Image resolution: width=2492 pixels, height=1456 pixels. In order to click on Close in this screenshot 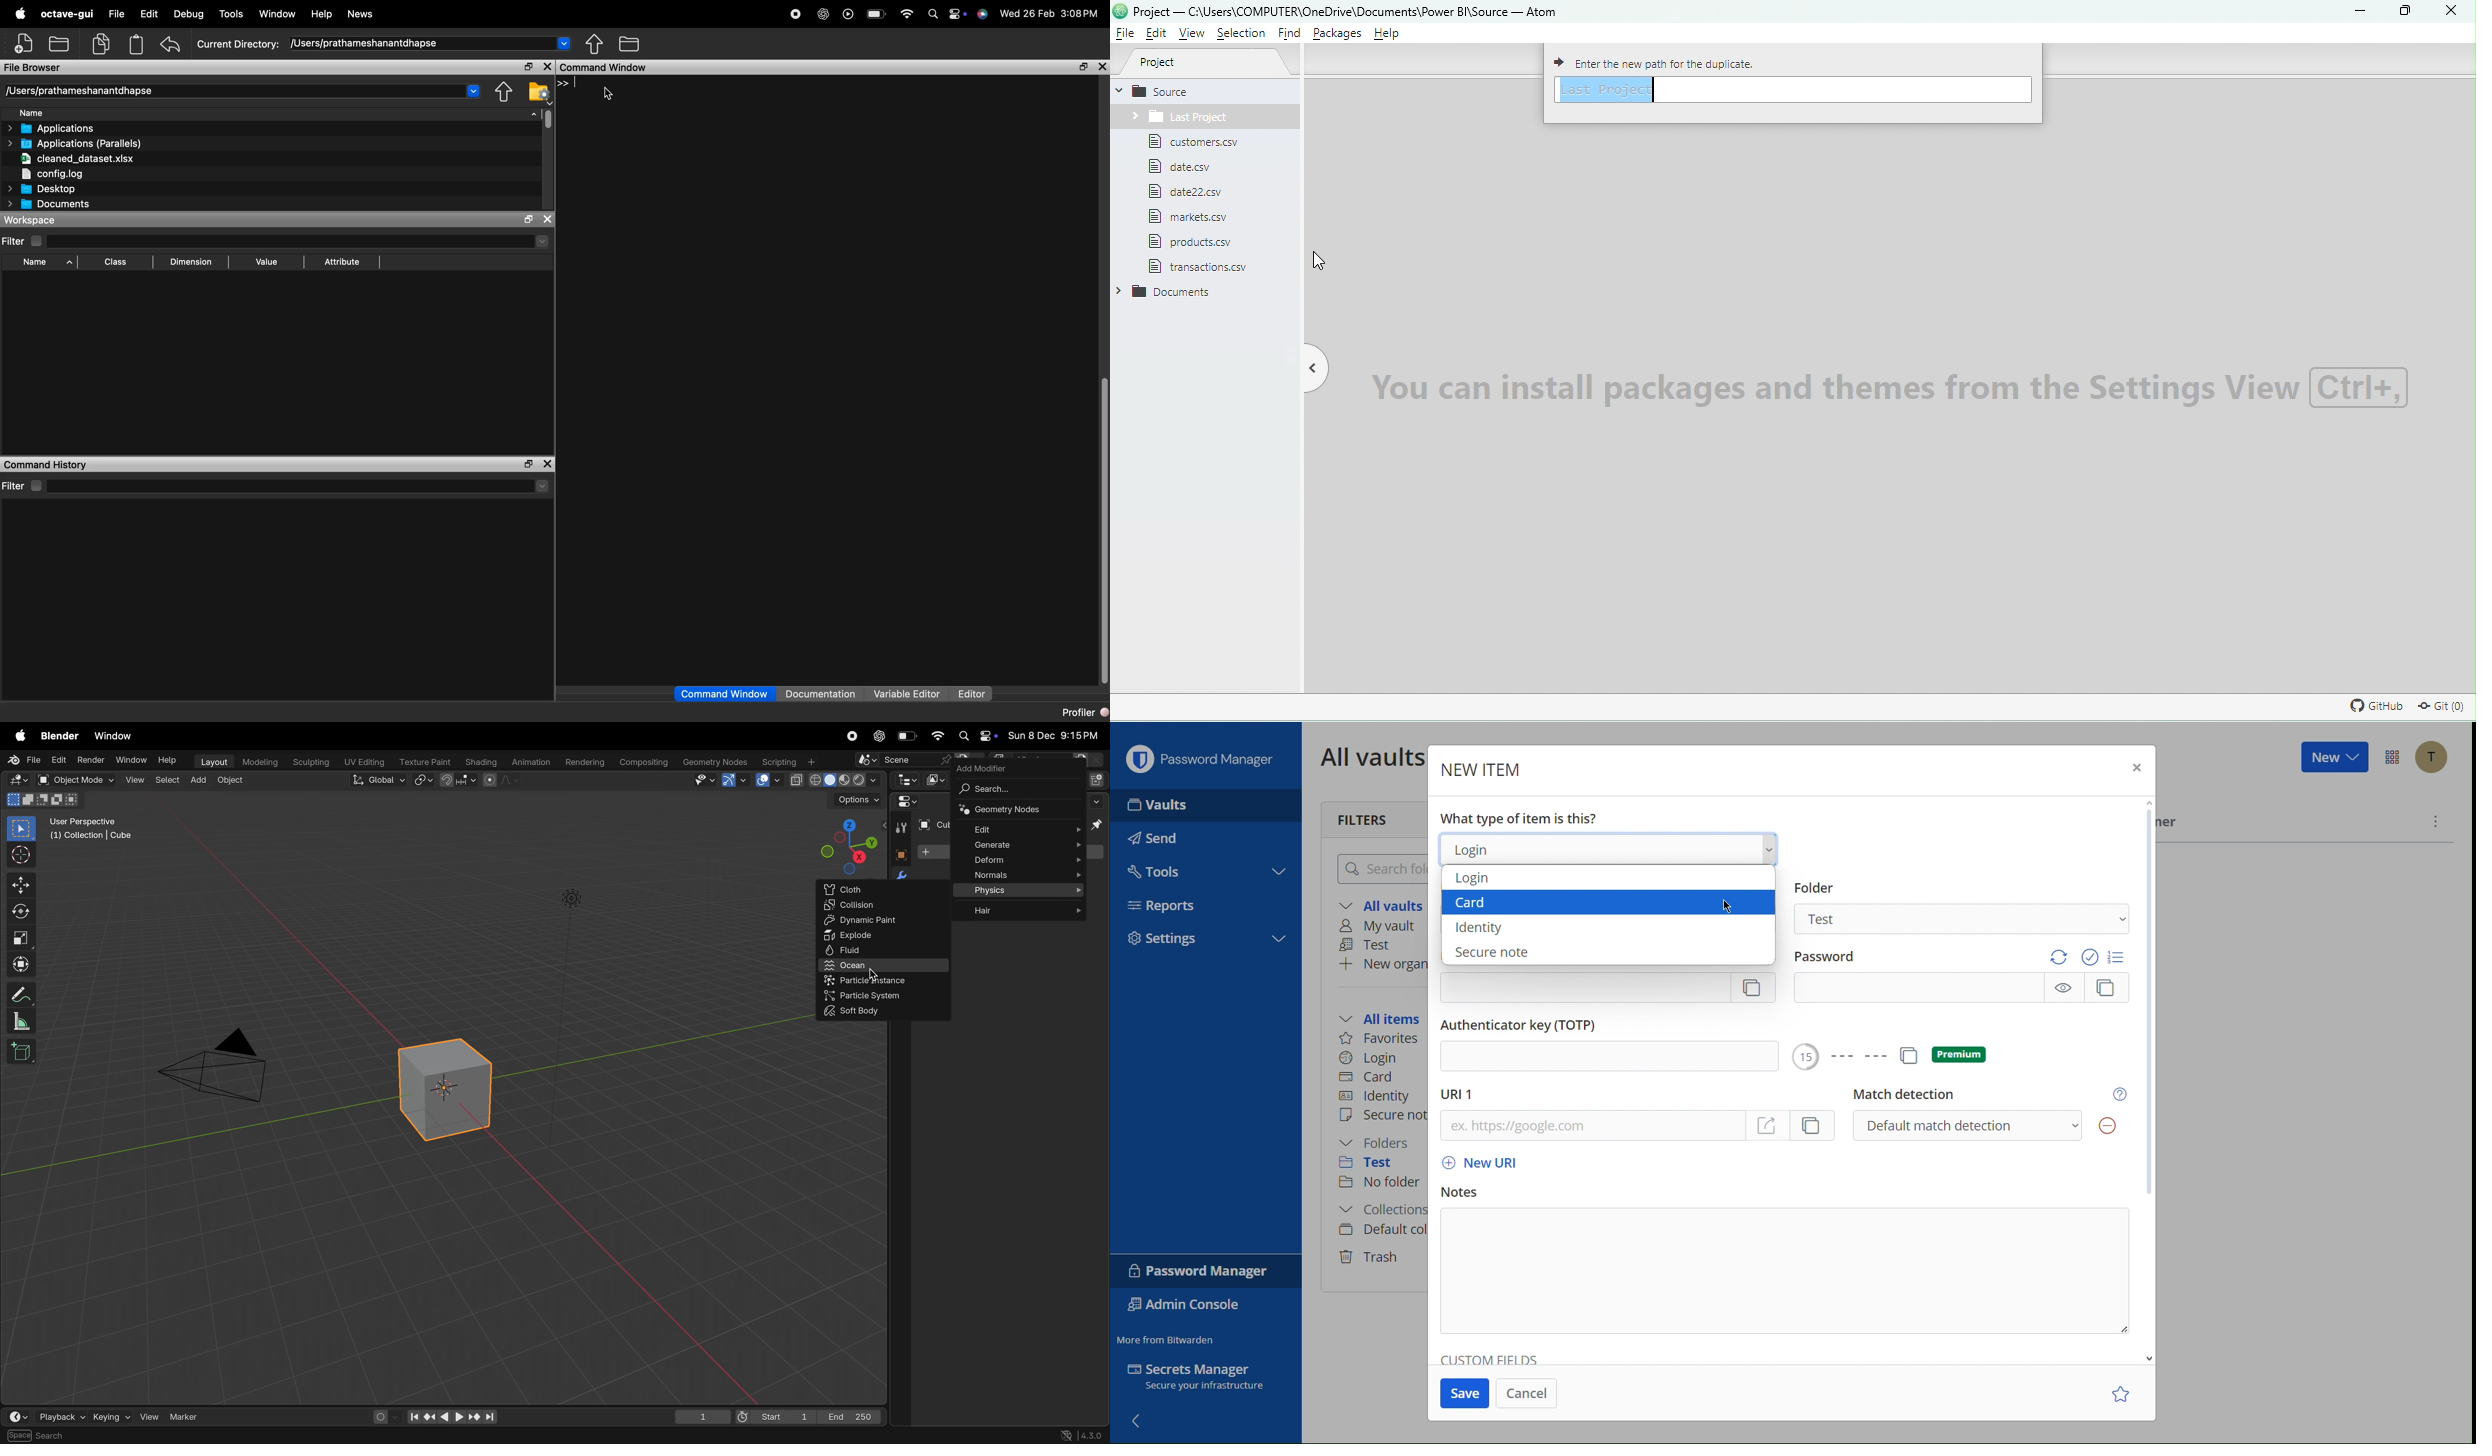, I will do `click(2138, 768)`.